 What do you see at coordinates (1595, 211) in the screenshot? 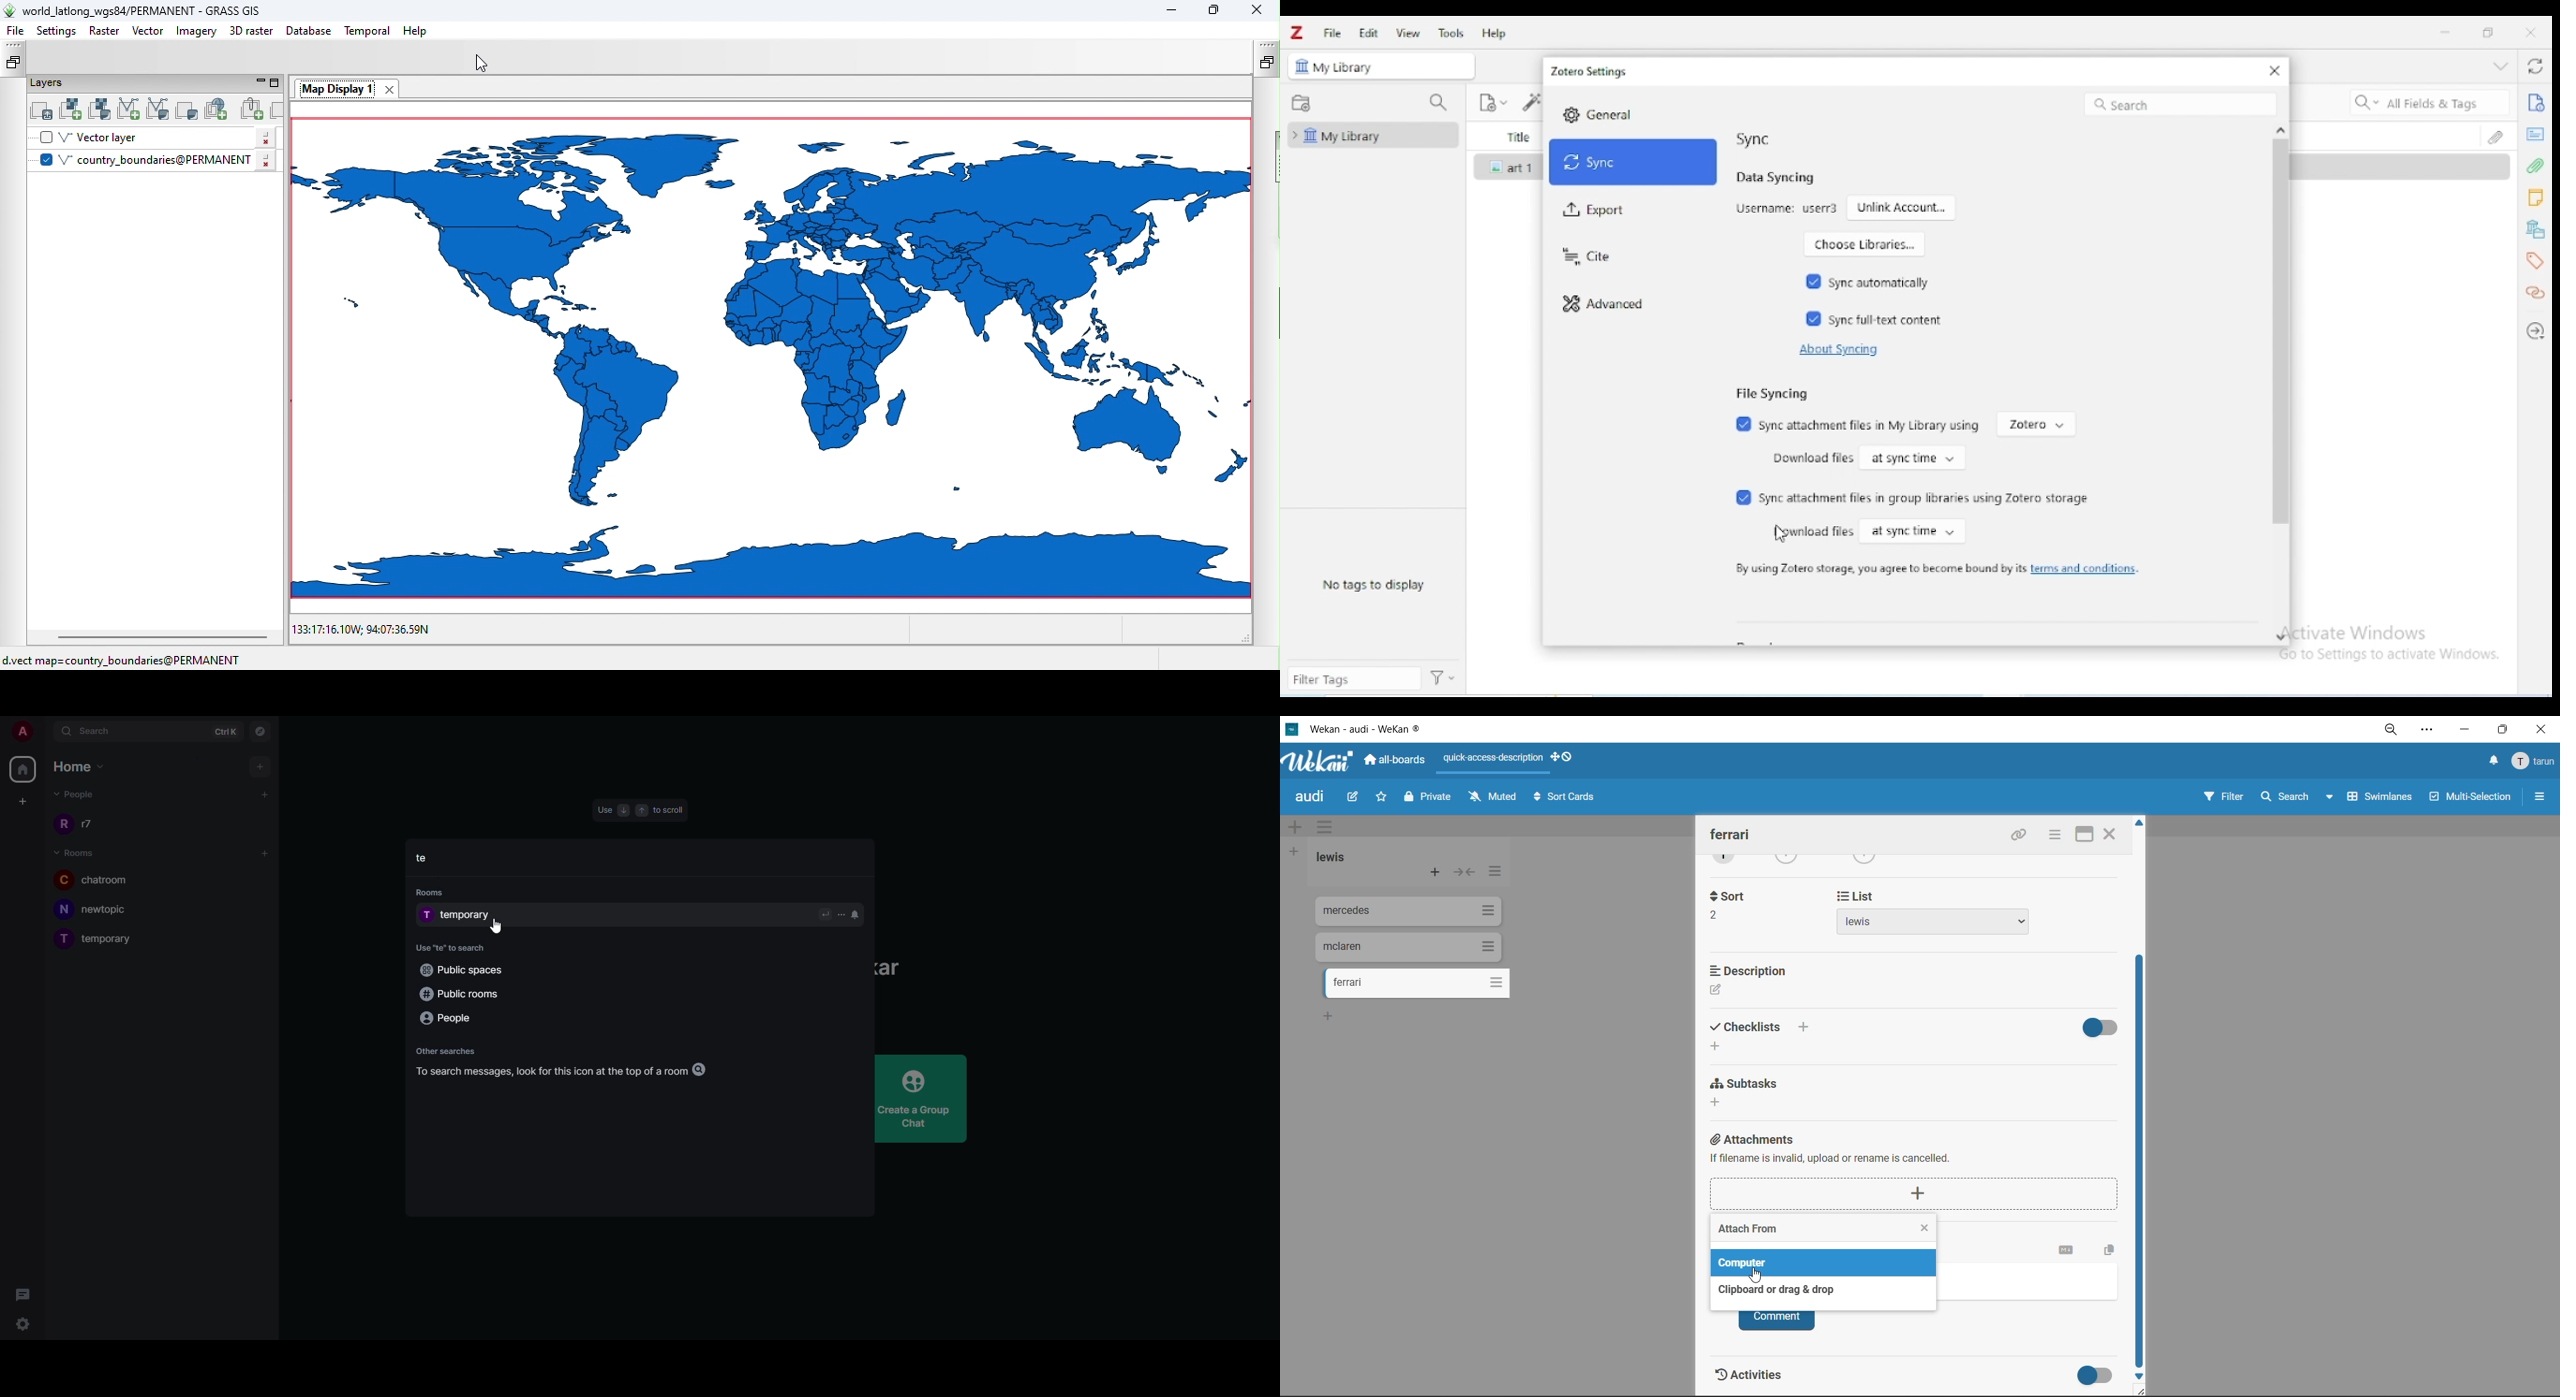
I see `export` at bounding box center [1595, 211].